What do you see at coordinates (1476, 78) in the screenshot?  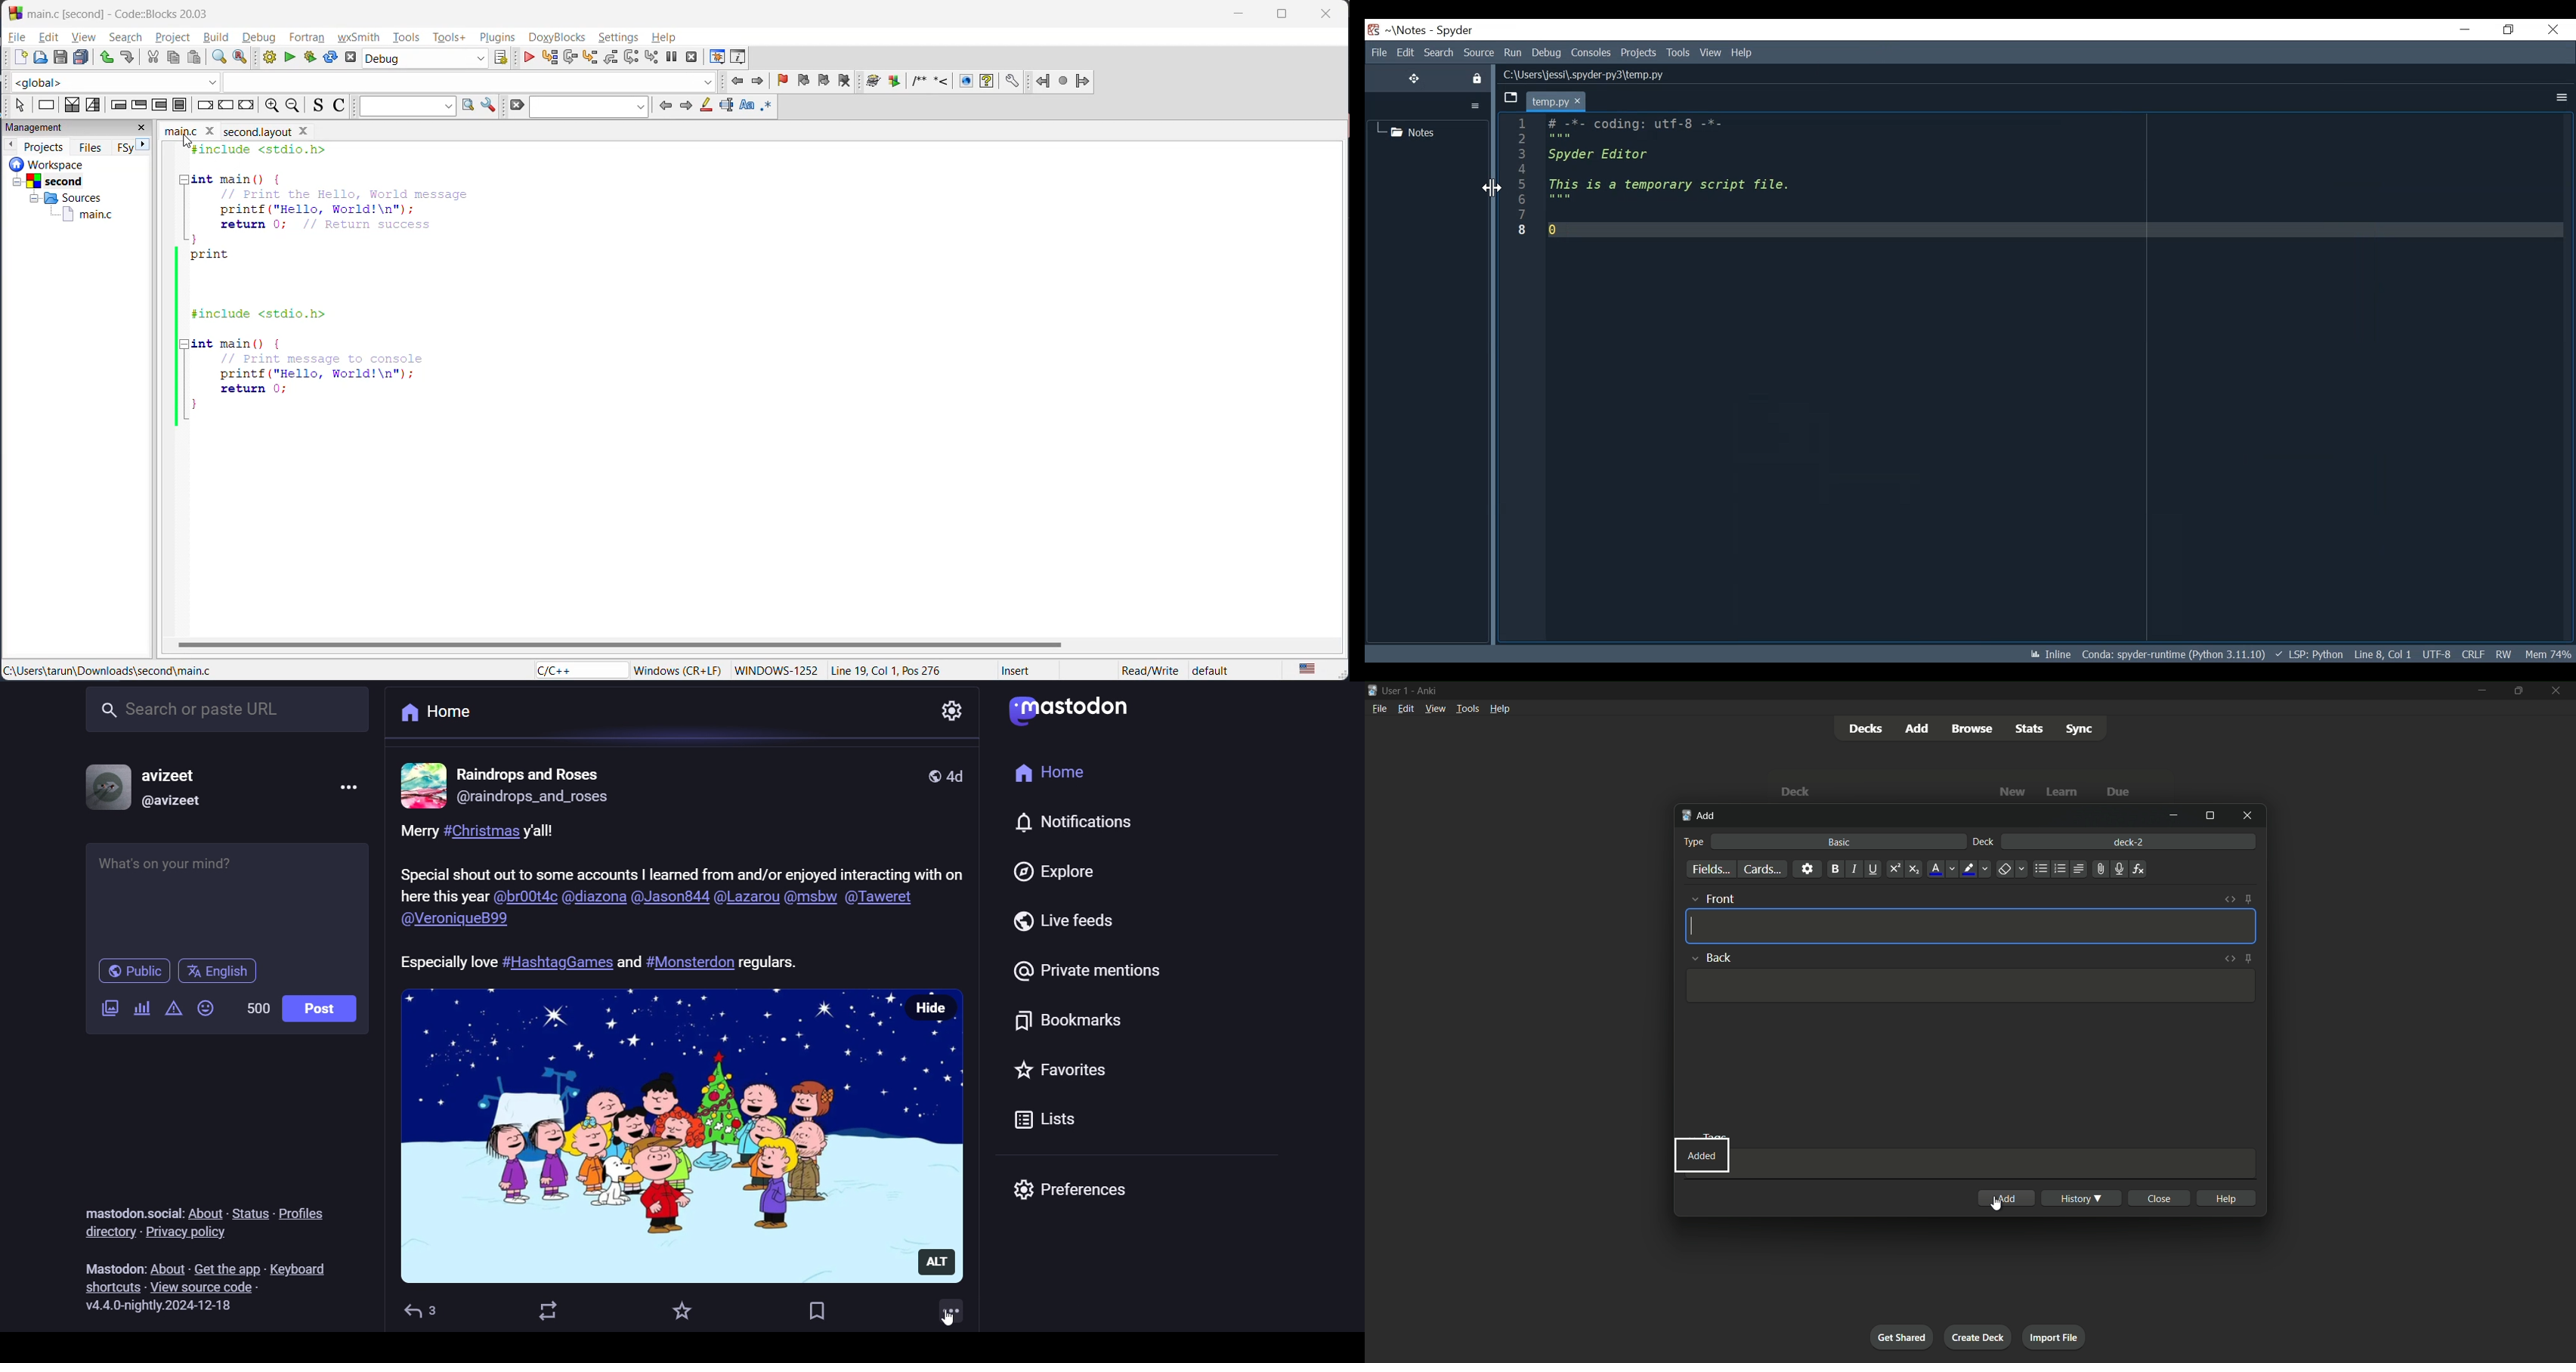 I see `Lock` at bounding box center [1476, 78].